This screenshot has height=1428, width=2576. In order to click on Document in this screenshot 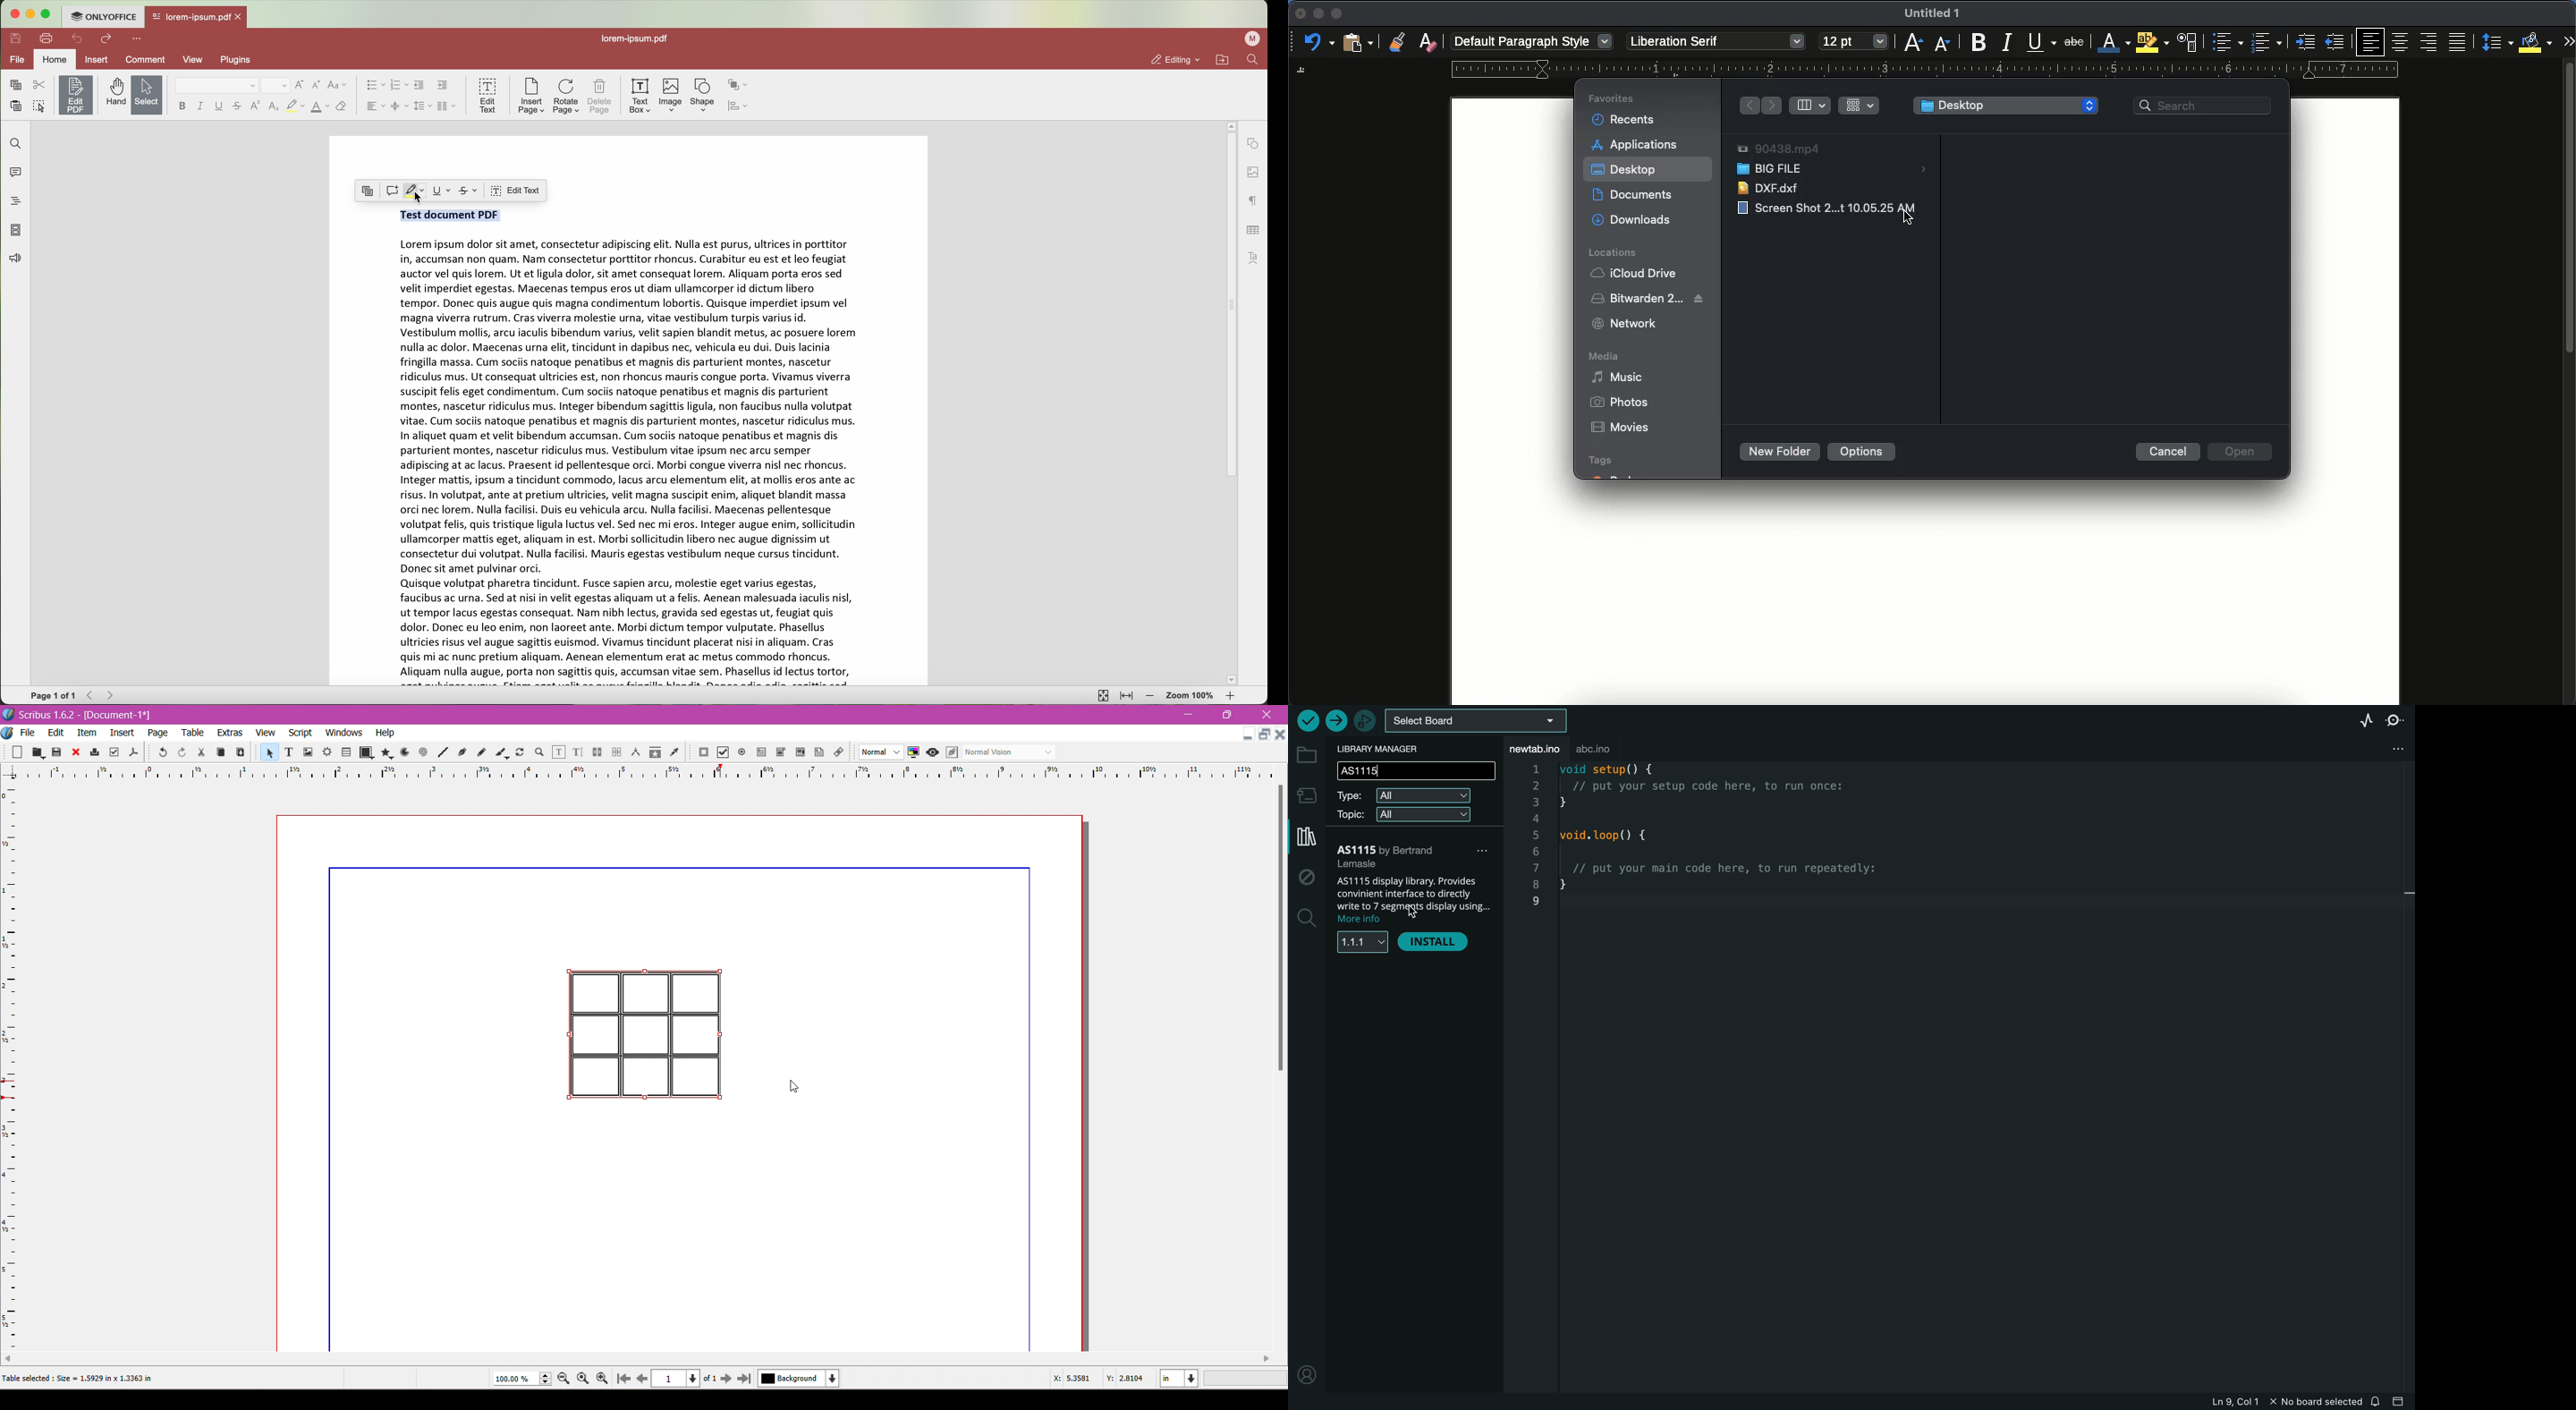, I will do `click(629, 457)`.